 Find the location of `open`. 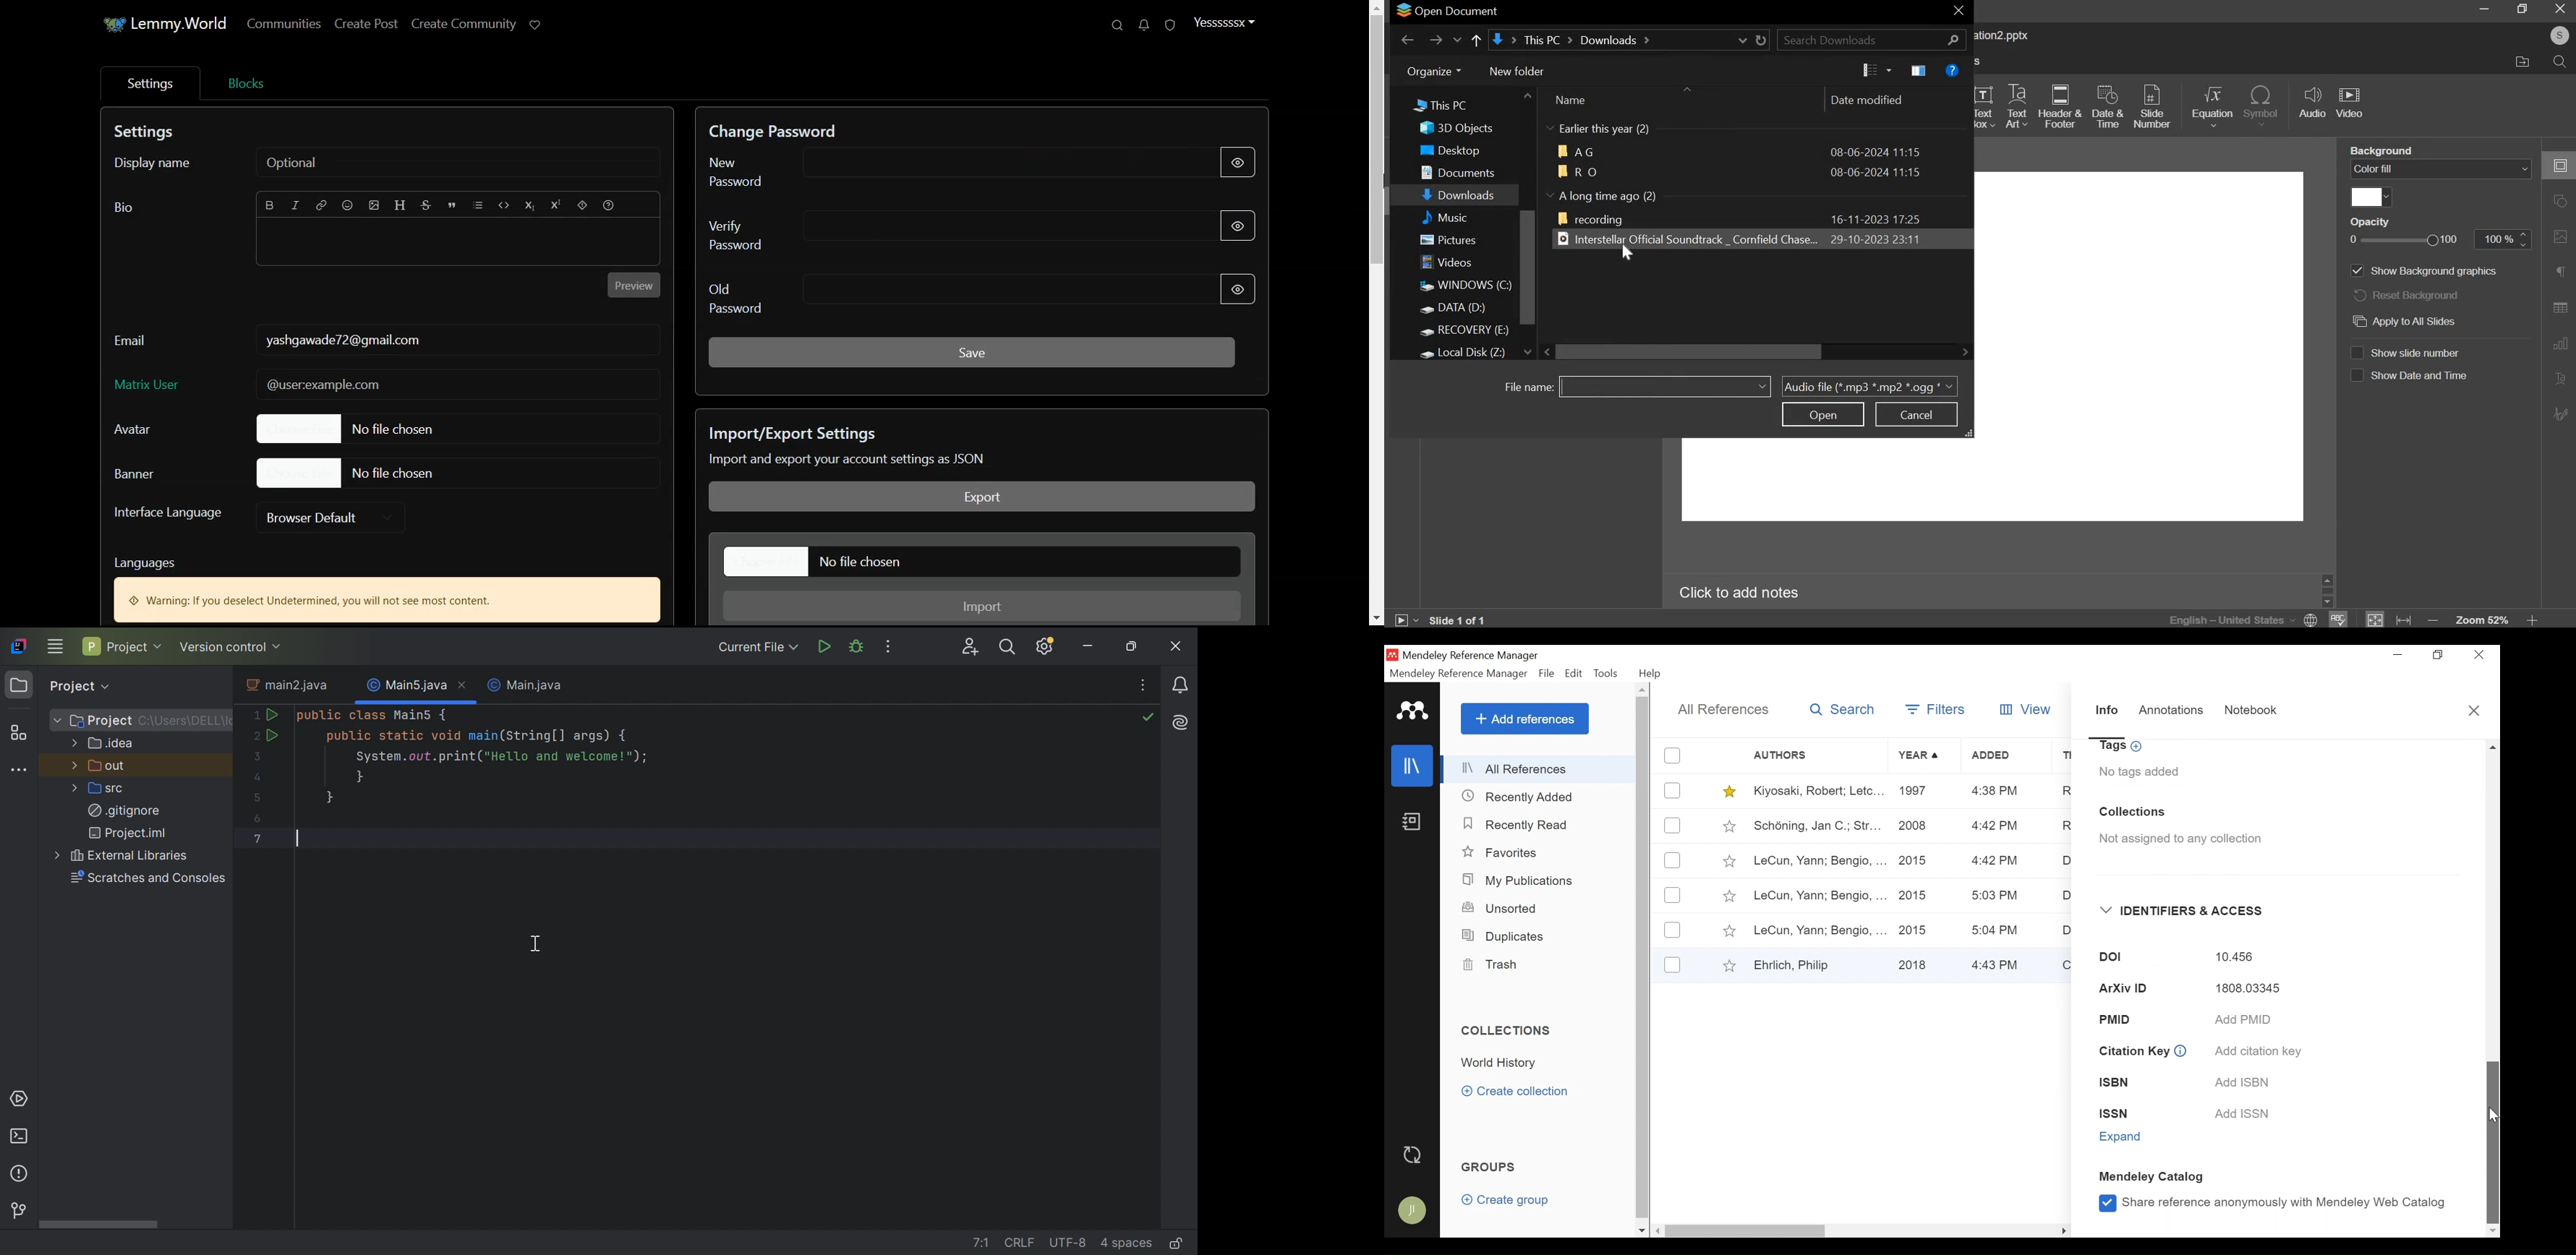

open is located at coordinates (1823, 414).